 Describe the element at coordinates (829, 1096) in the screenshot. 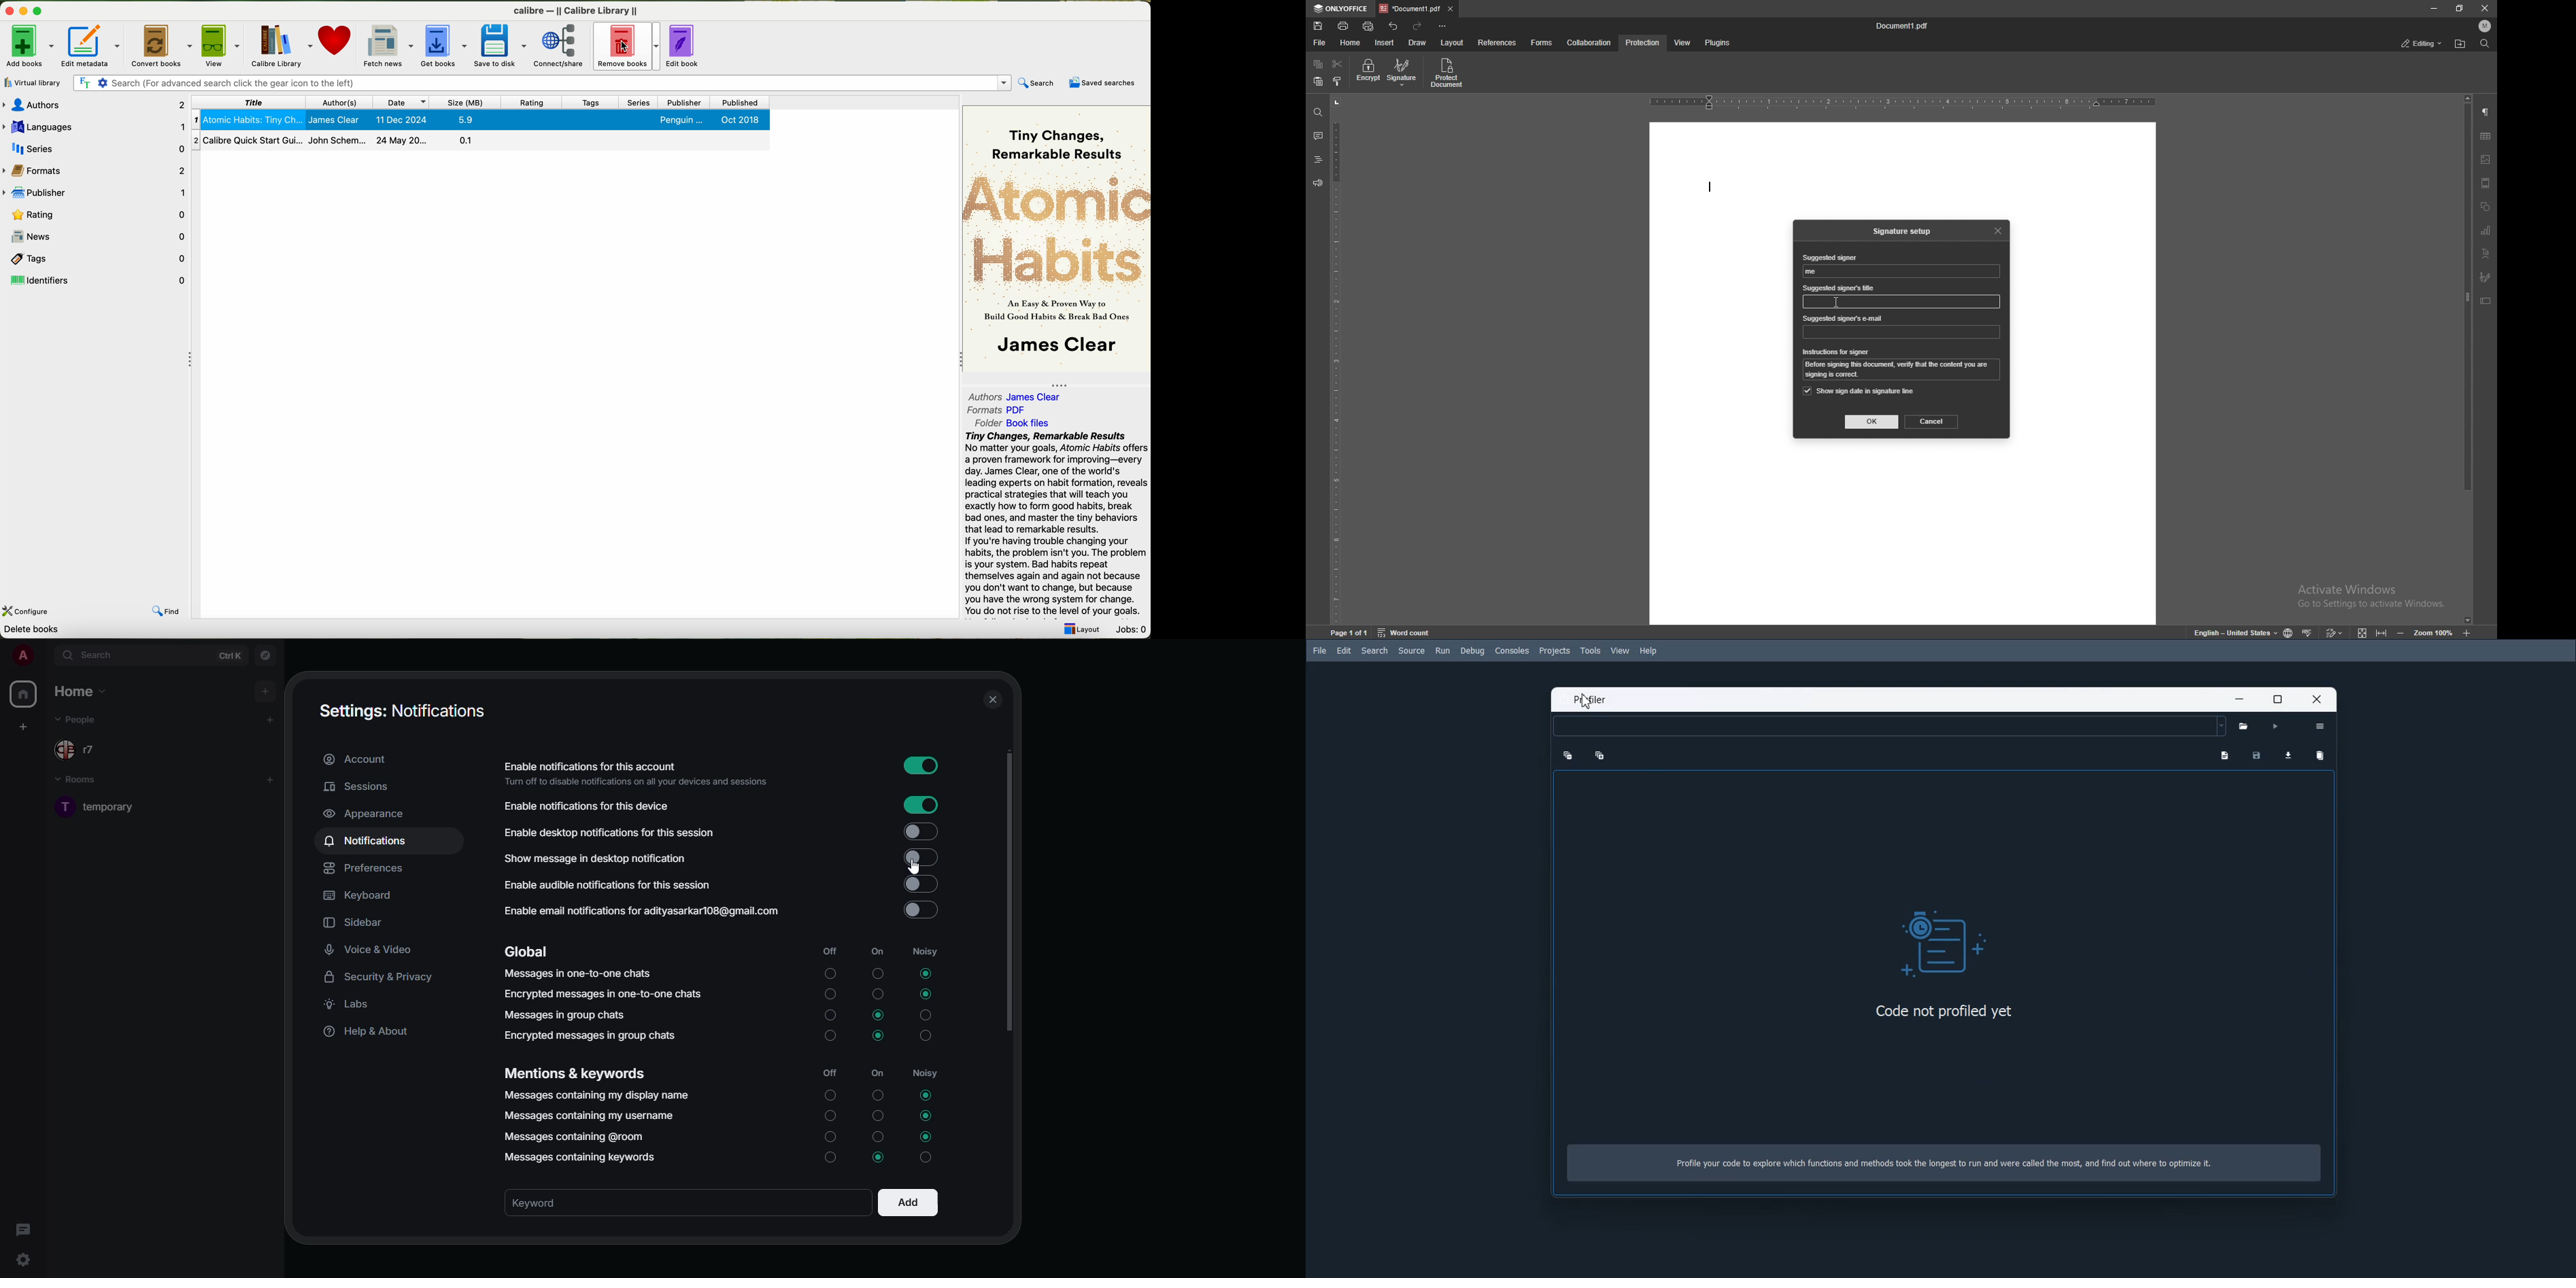

I see `Off Unselected` at that location.